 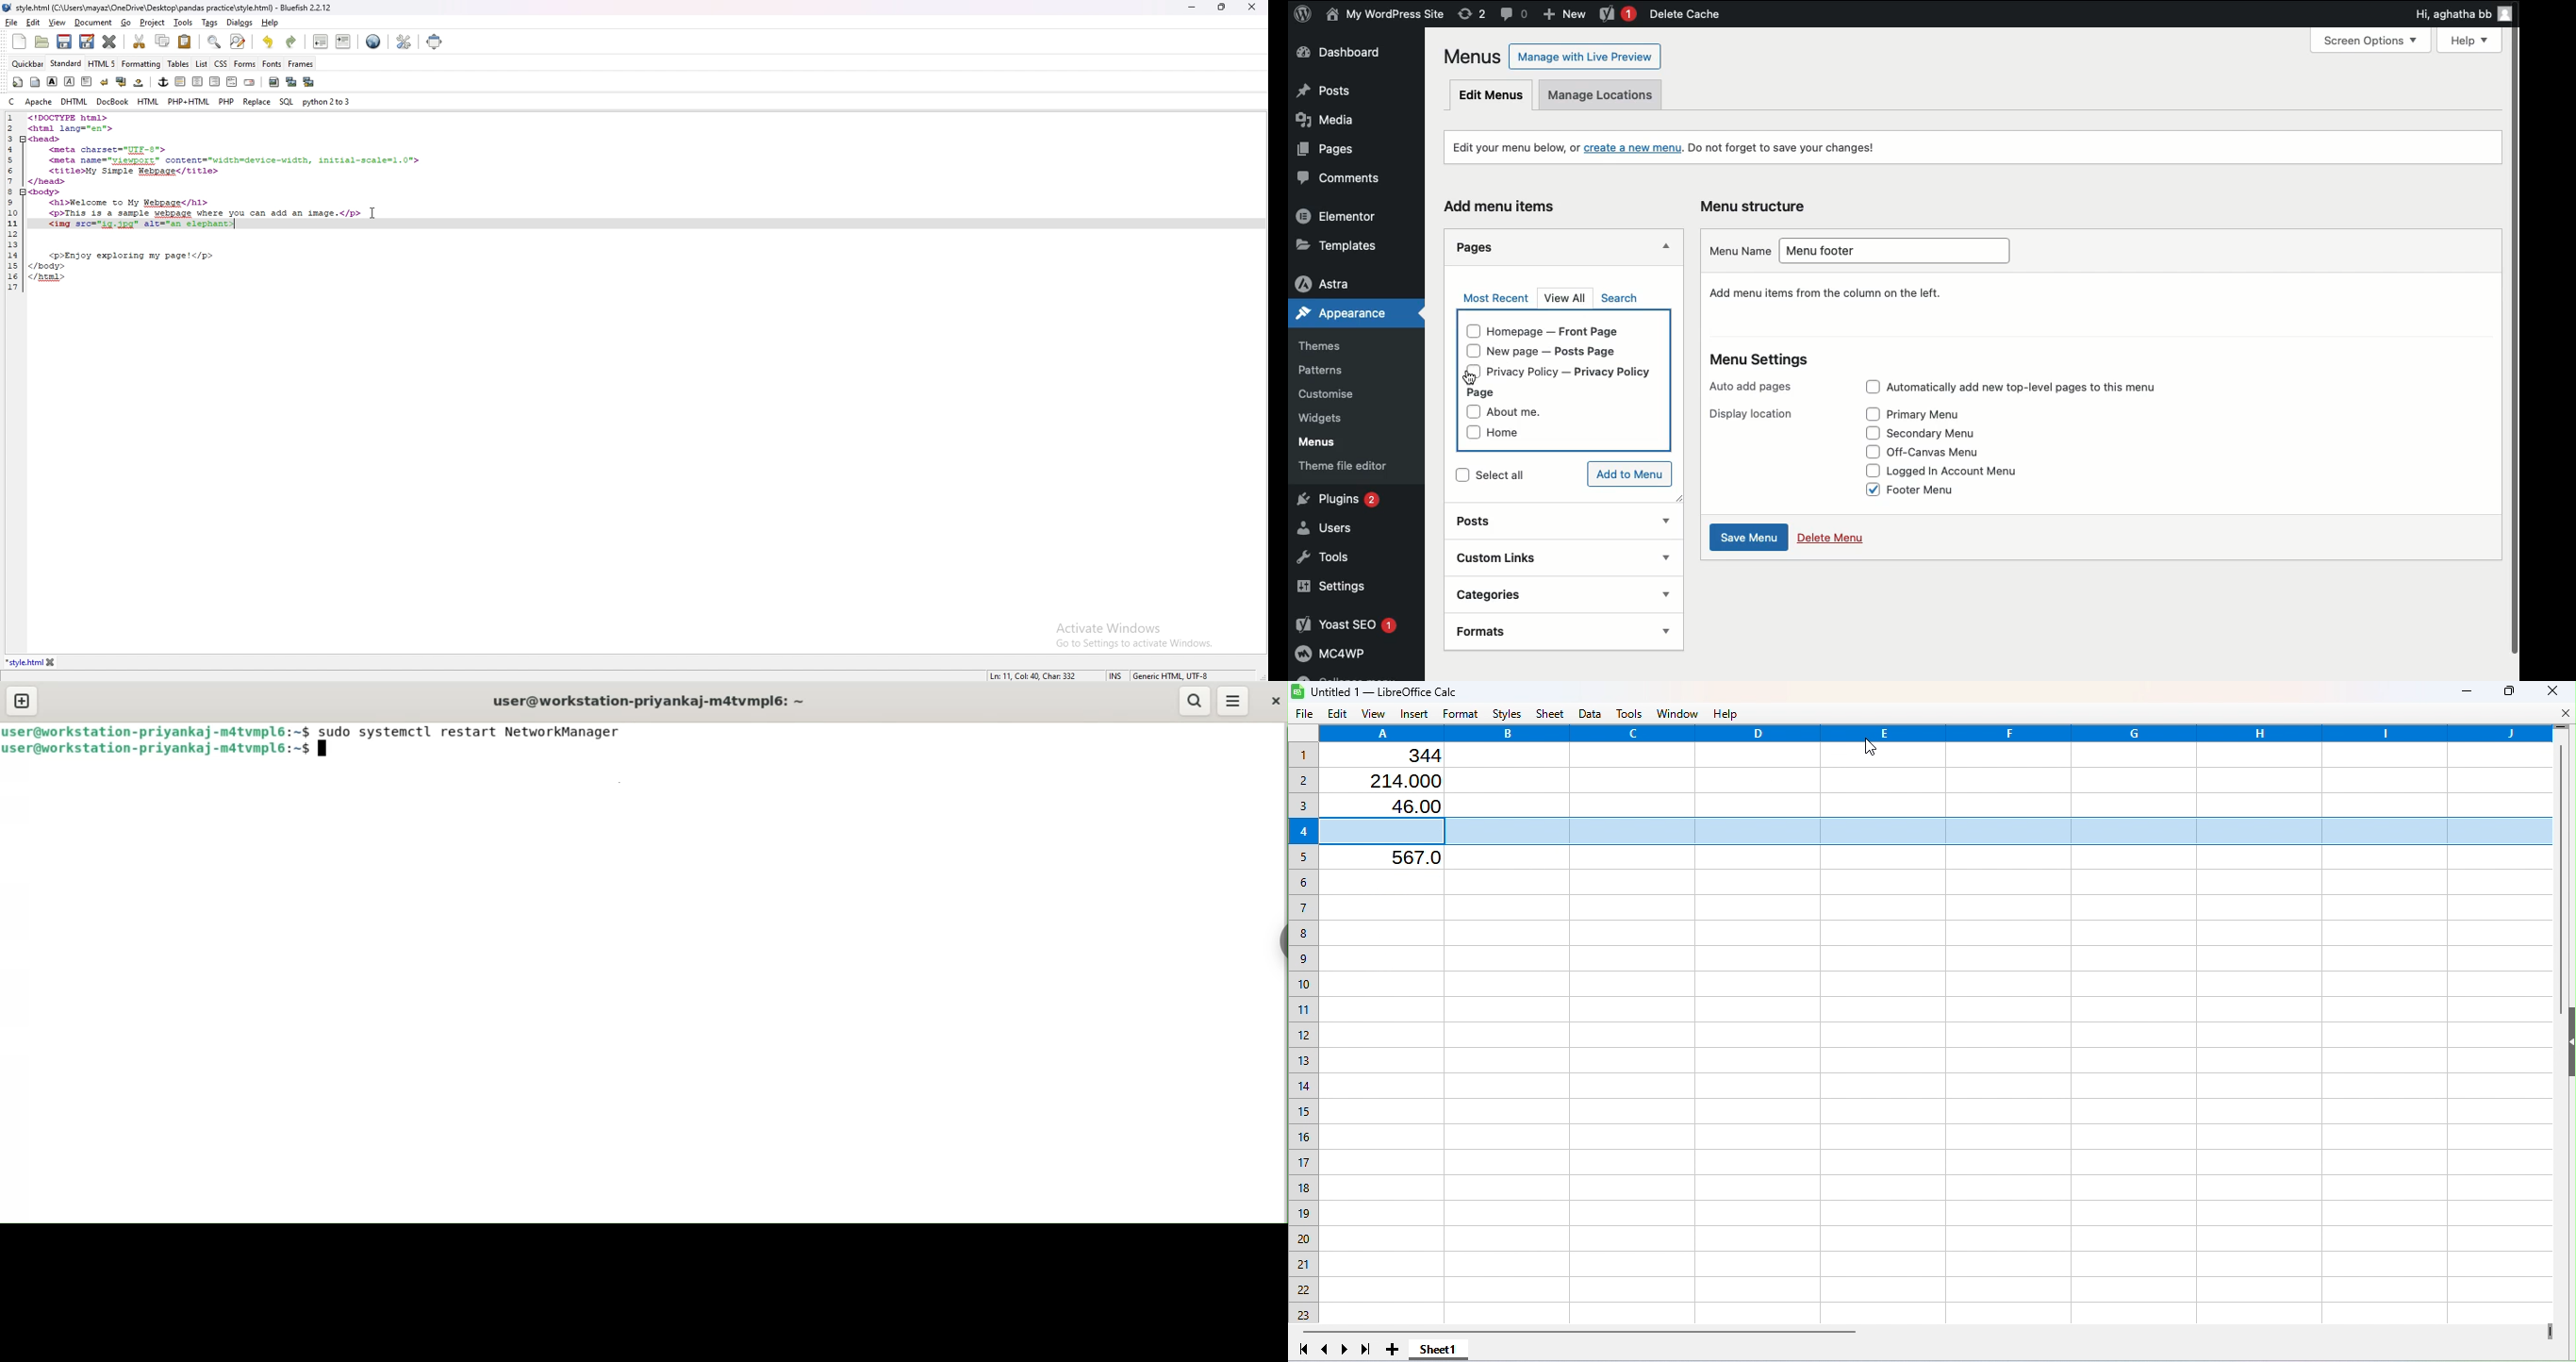 I want to click on php, so click(x=227, y=101).